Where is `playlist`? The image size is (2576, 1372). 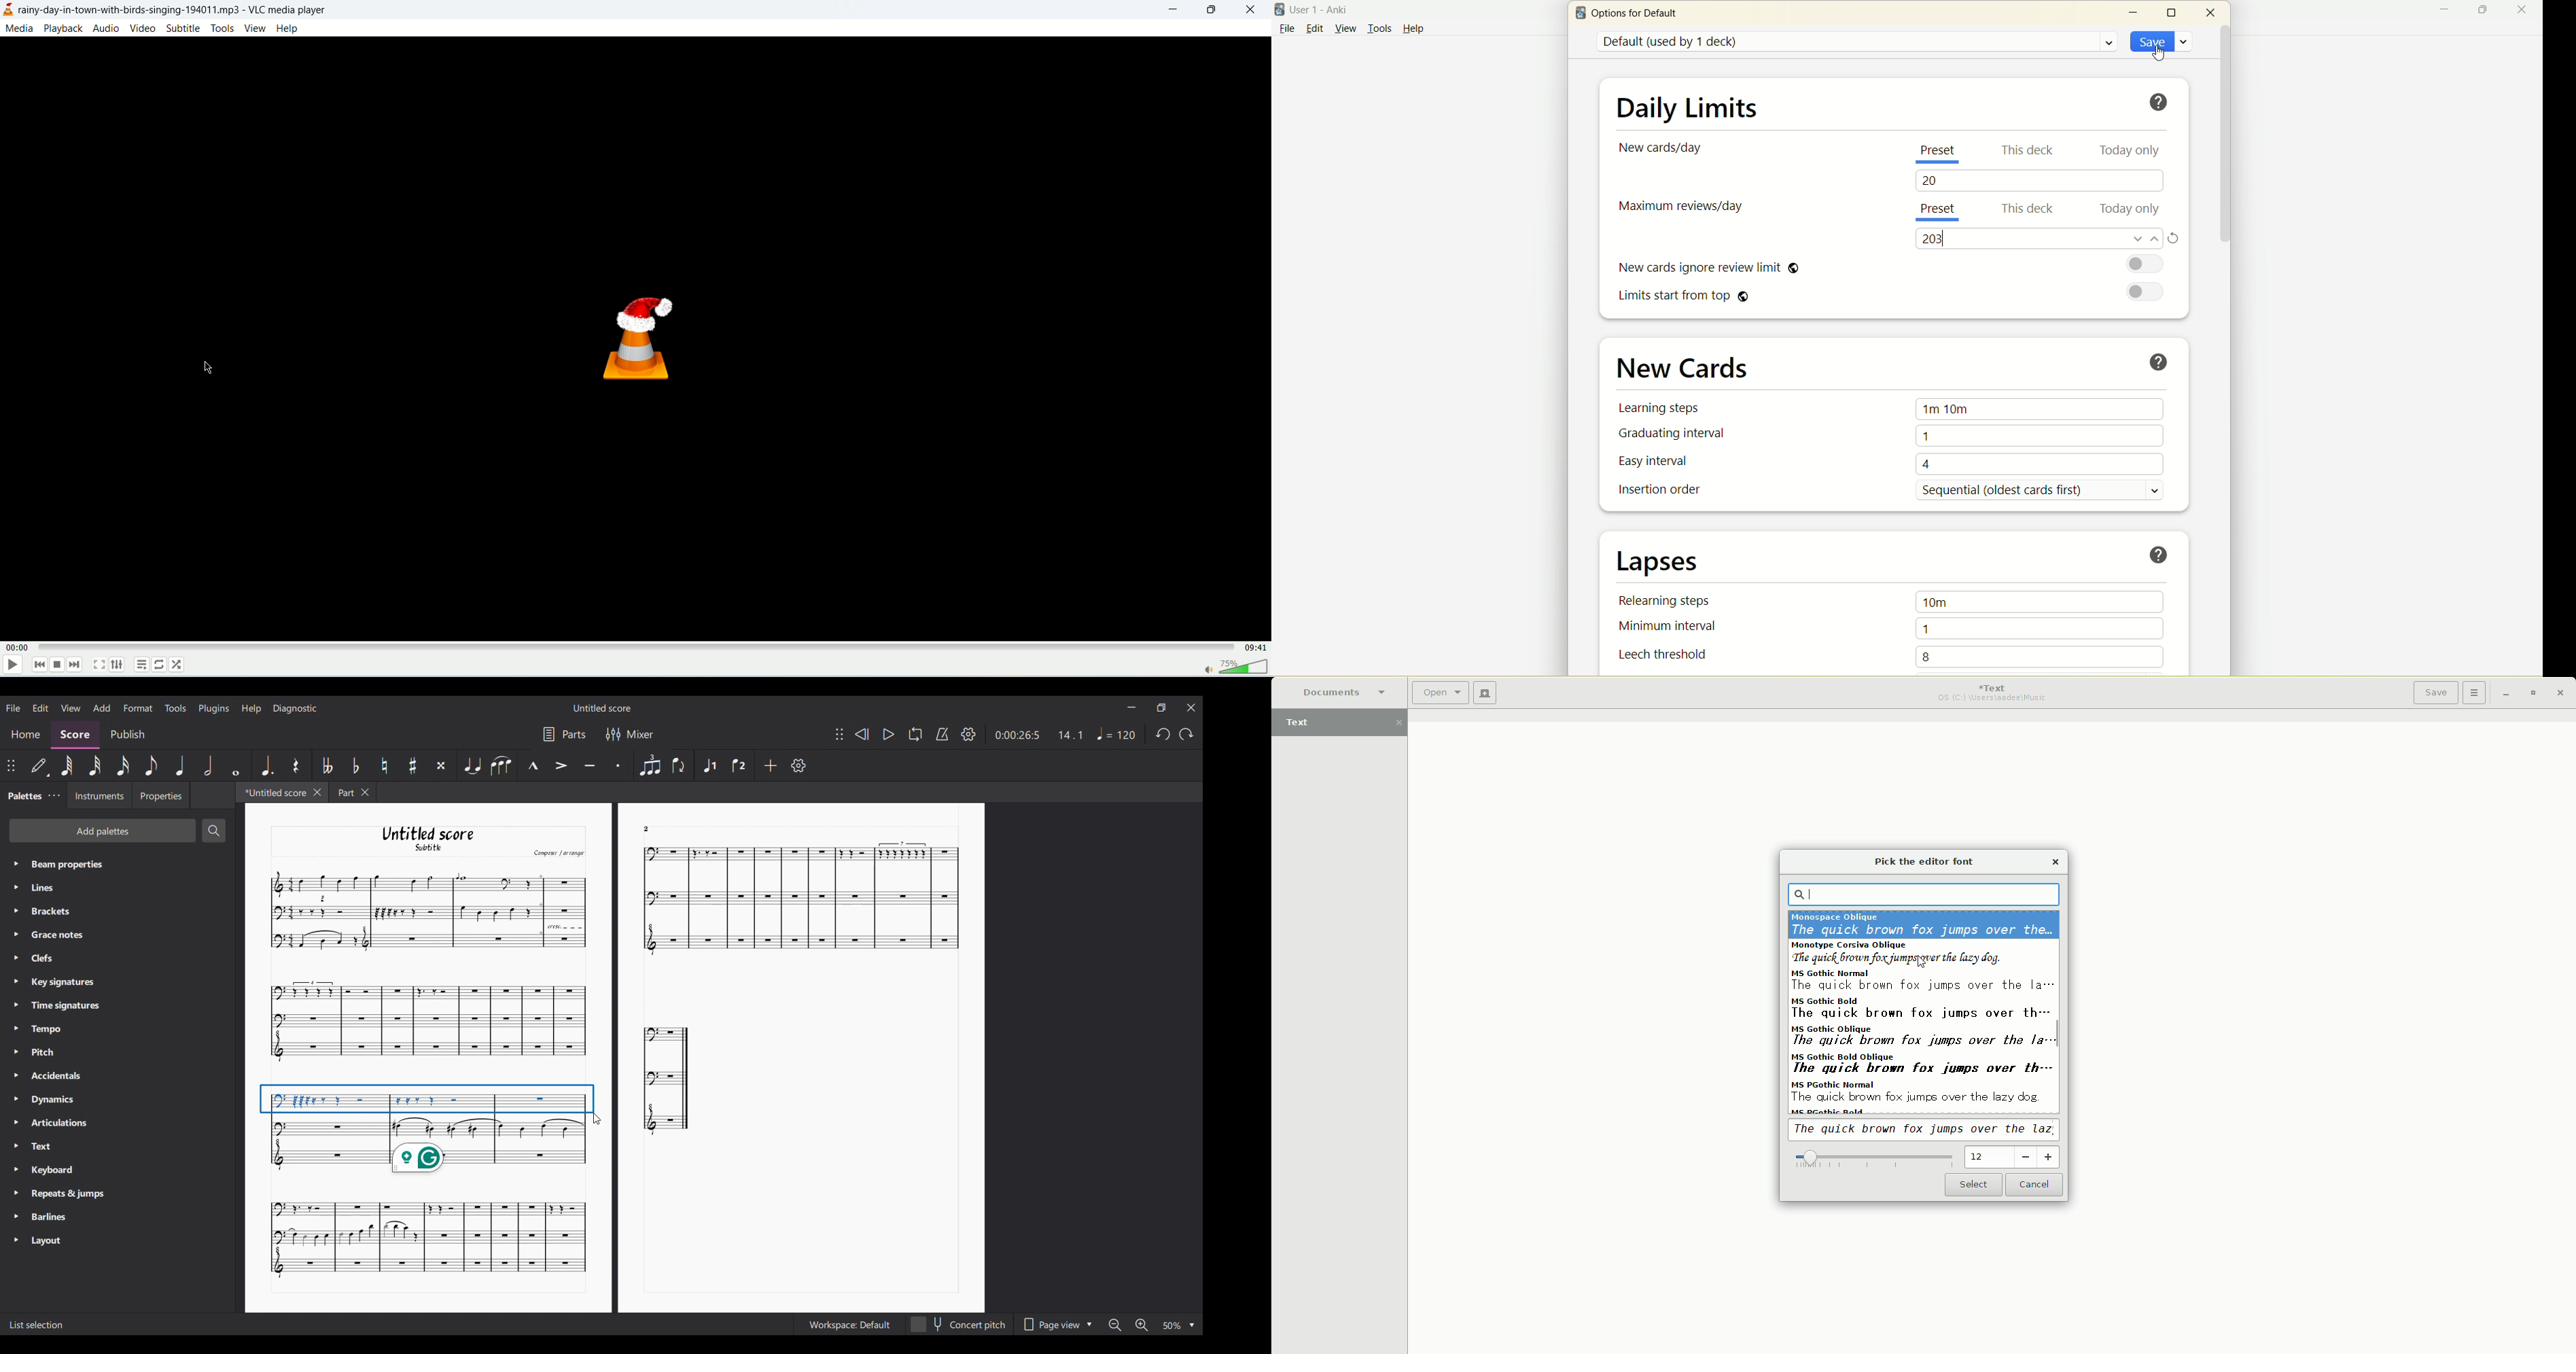 playlist is located at coordinates (141, 664).